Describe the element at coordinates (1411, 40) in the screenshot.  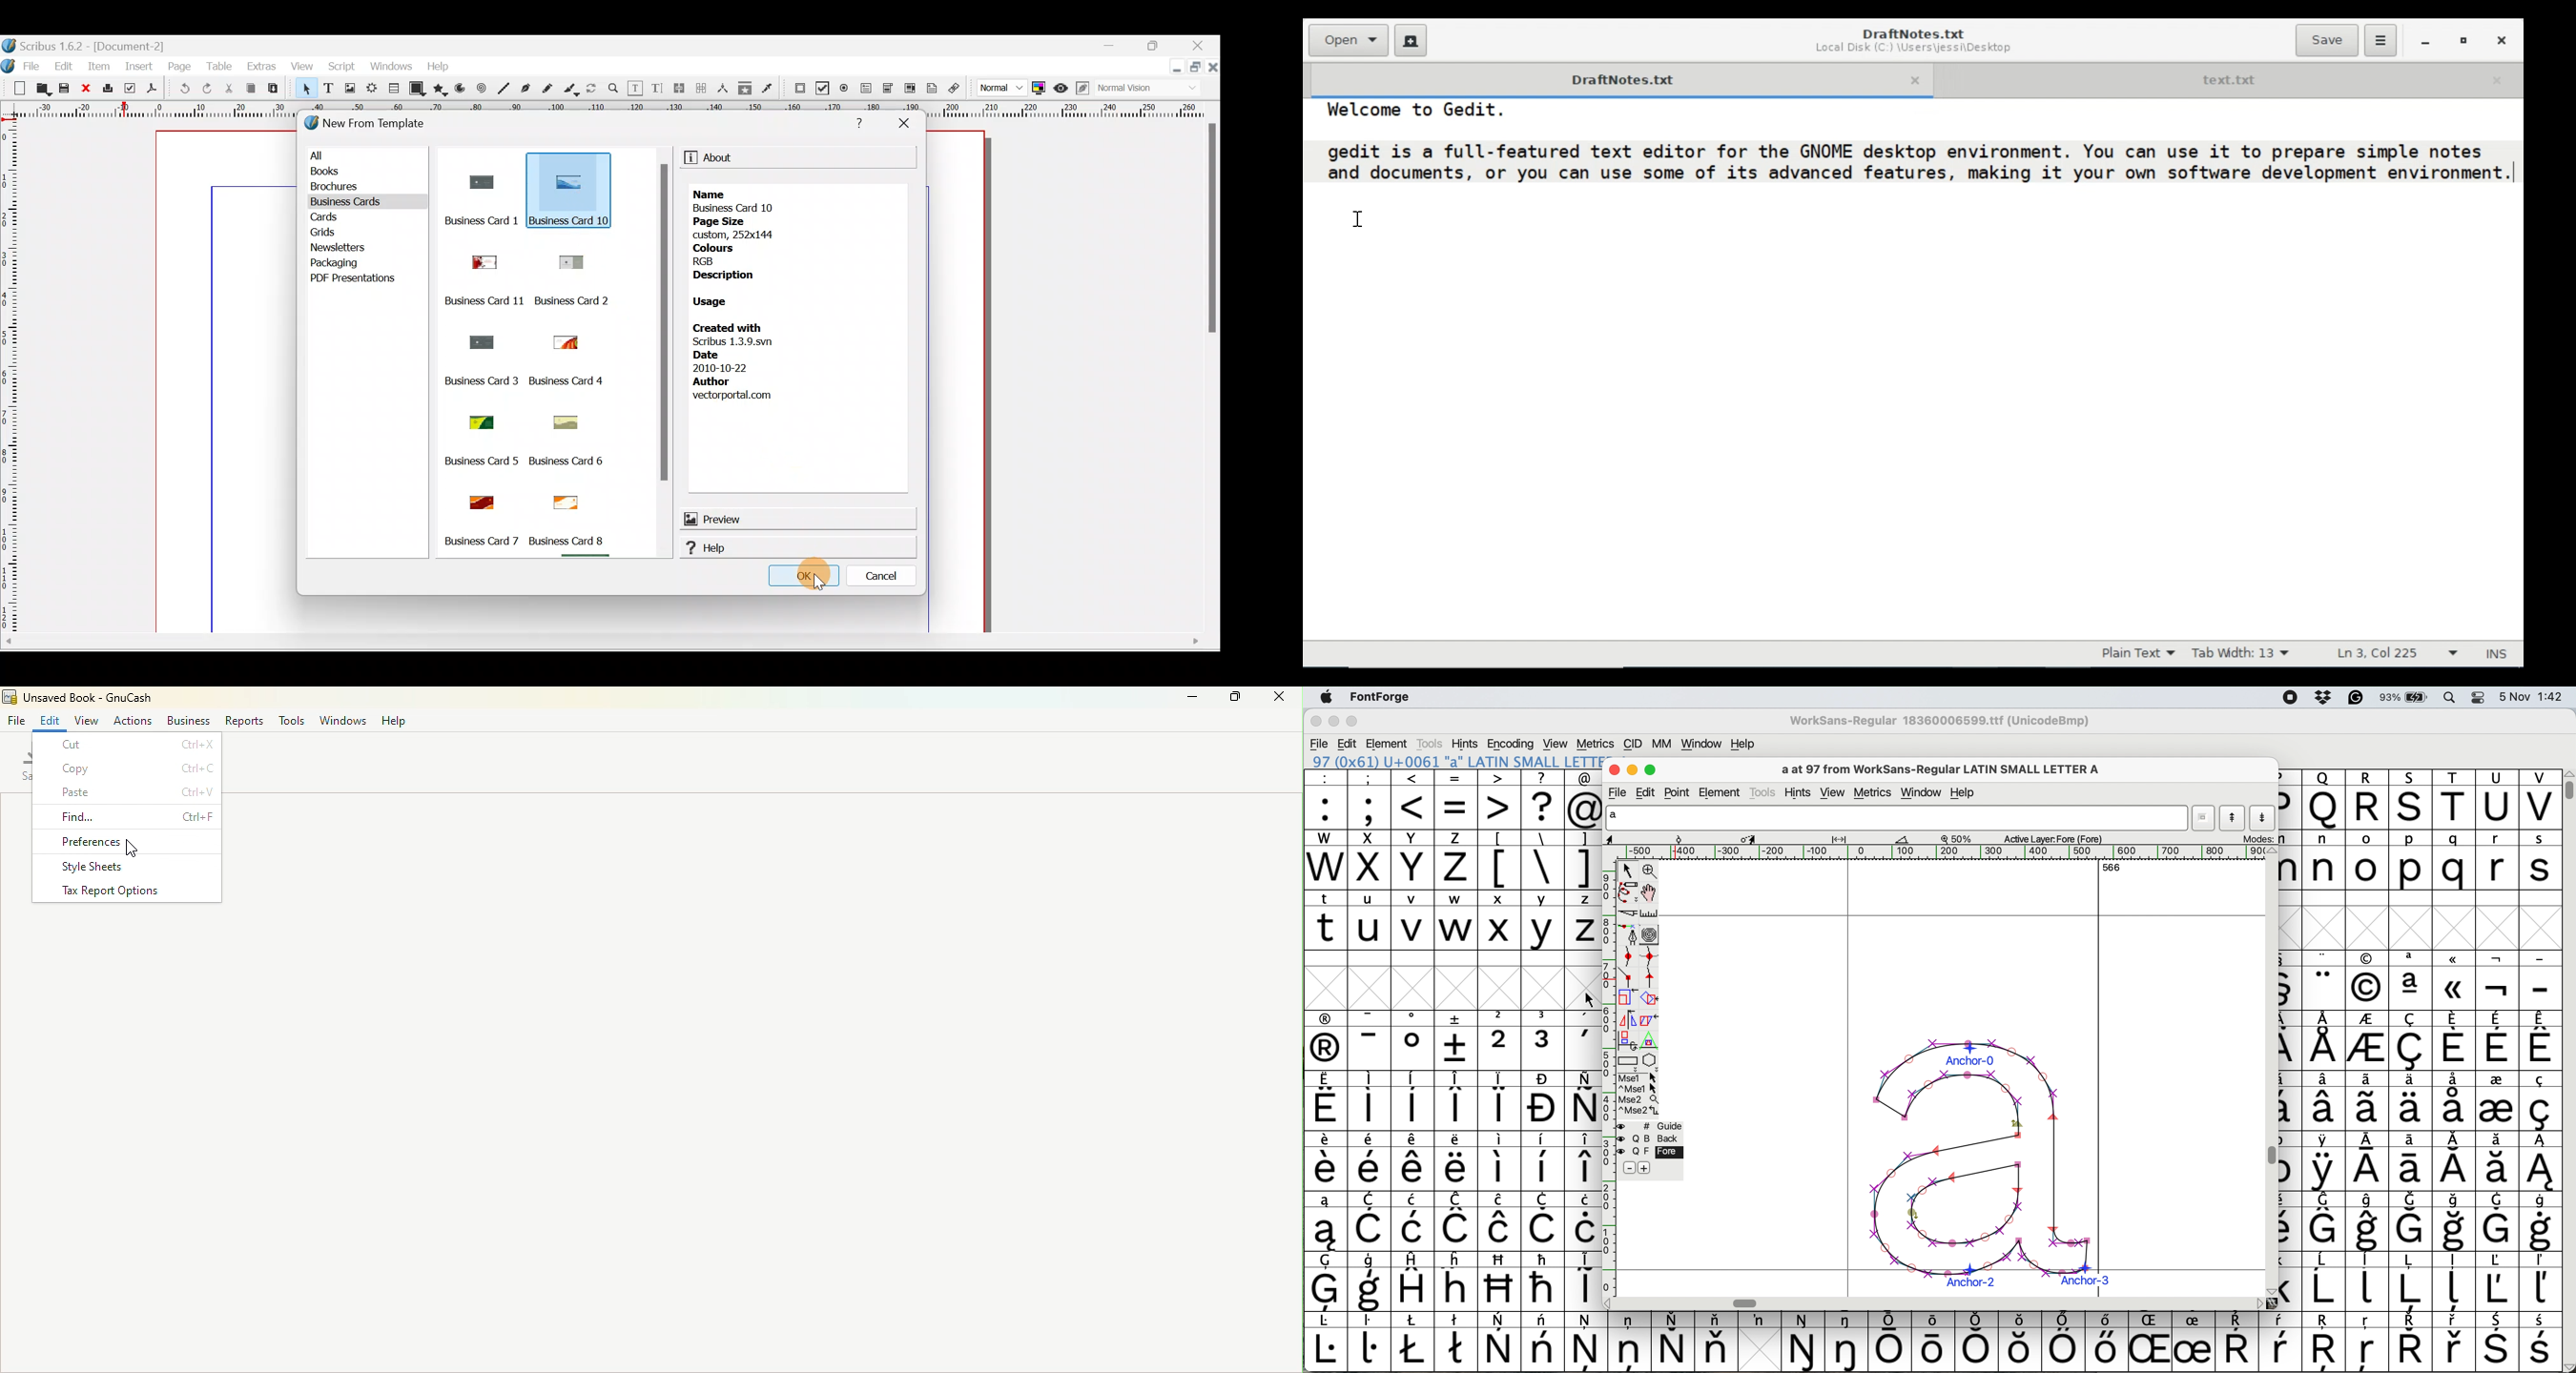
I see `Create New` at that location.